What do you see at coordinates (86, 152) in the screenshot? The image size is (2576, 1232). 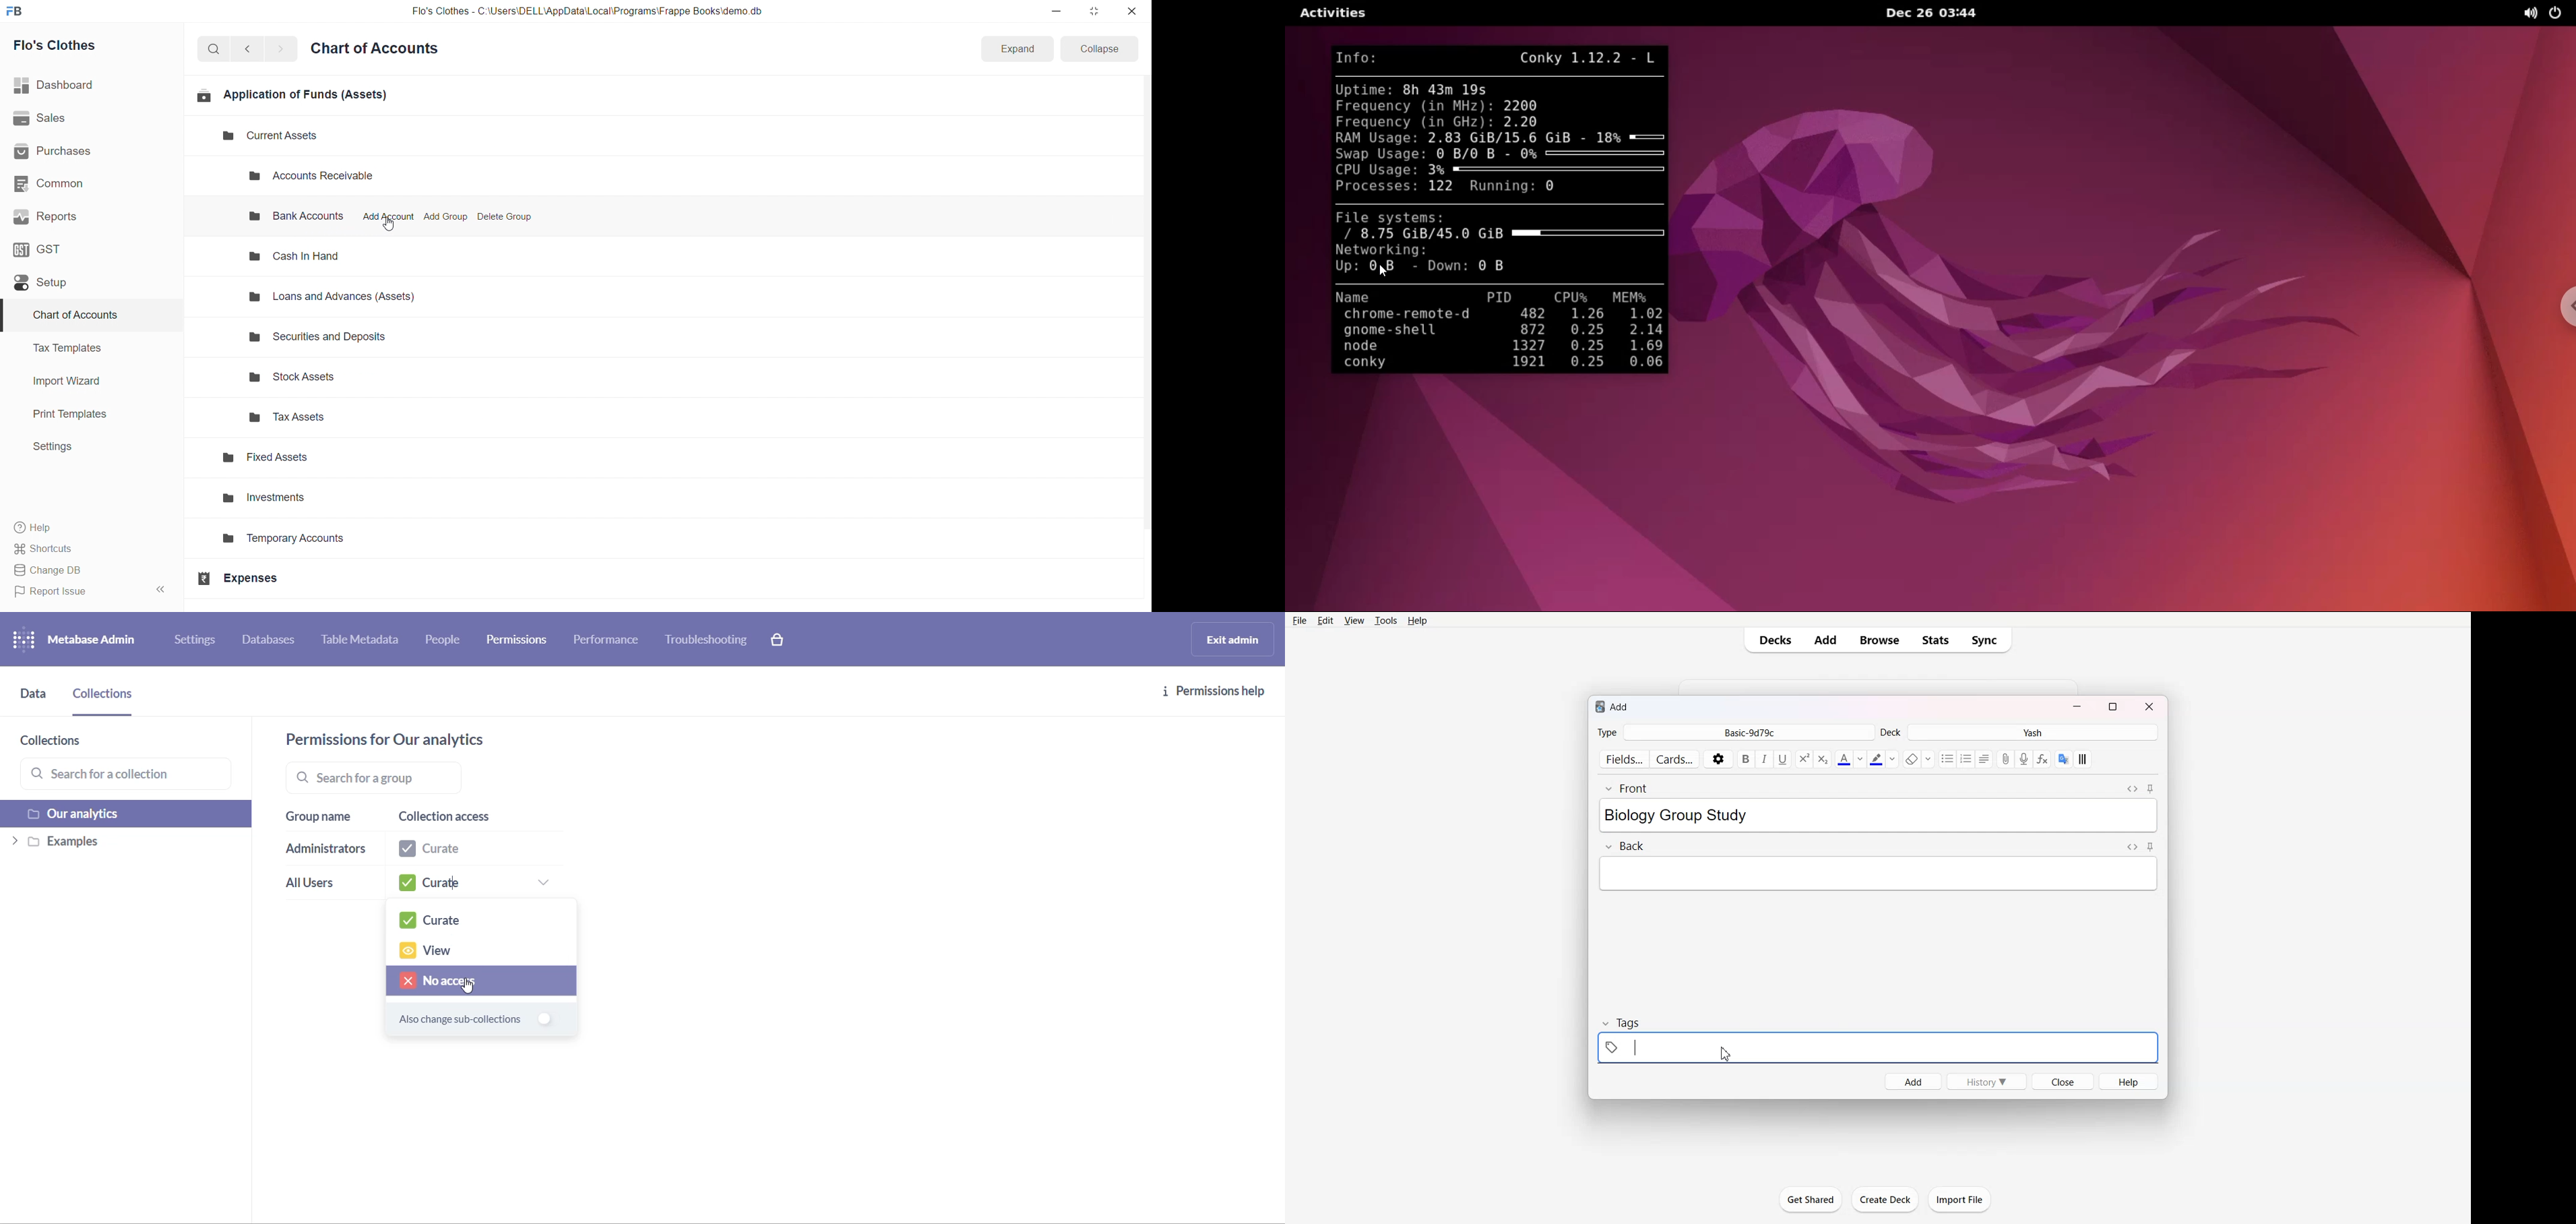 I see `Purchases` at bounding box center [86, 152].